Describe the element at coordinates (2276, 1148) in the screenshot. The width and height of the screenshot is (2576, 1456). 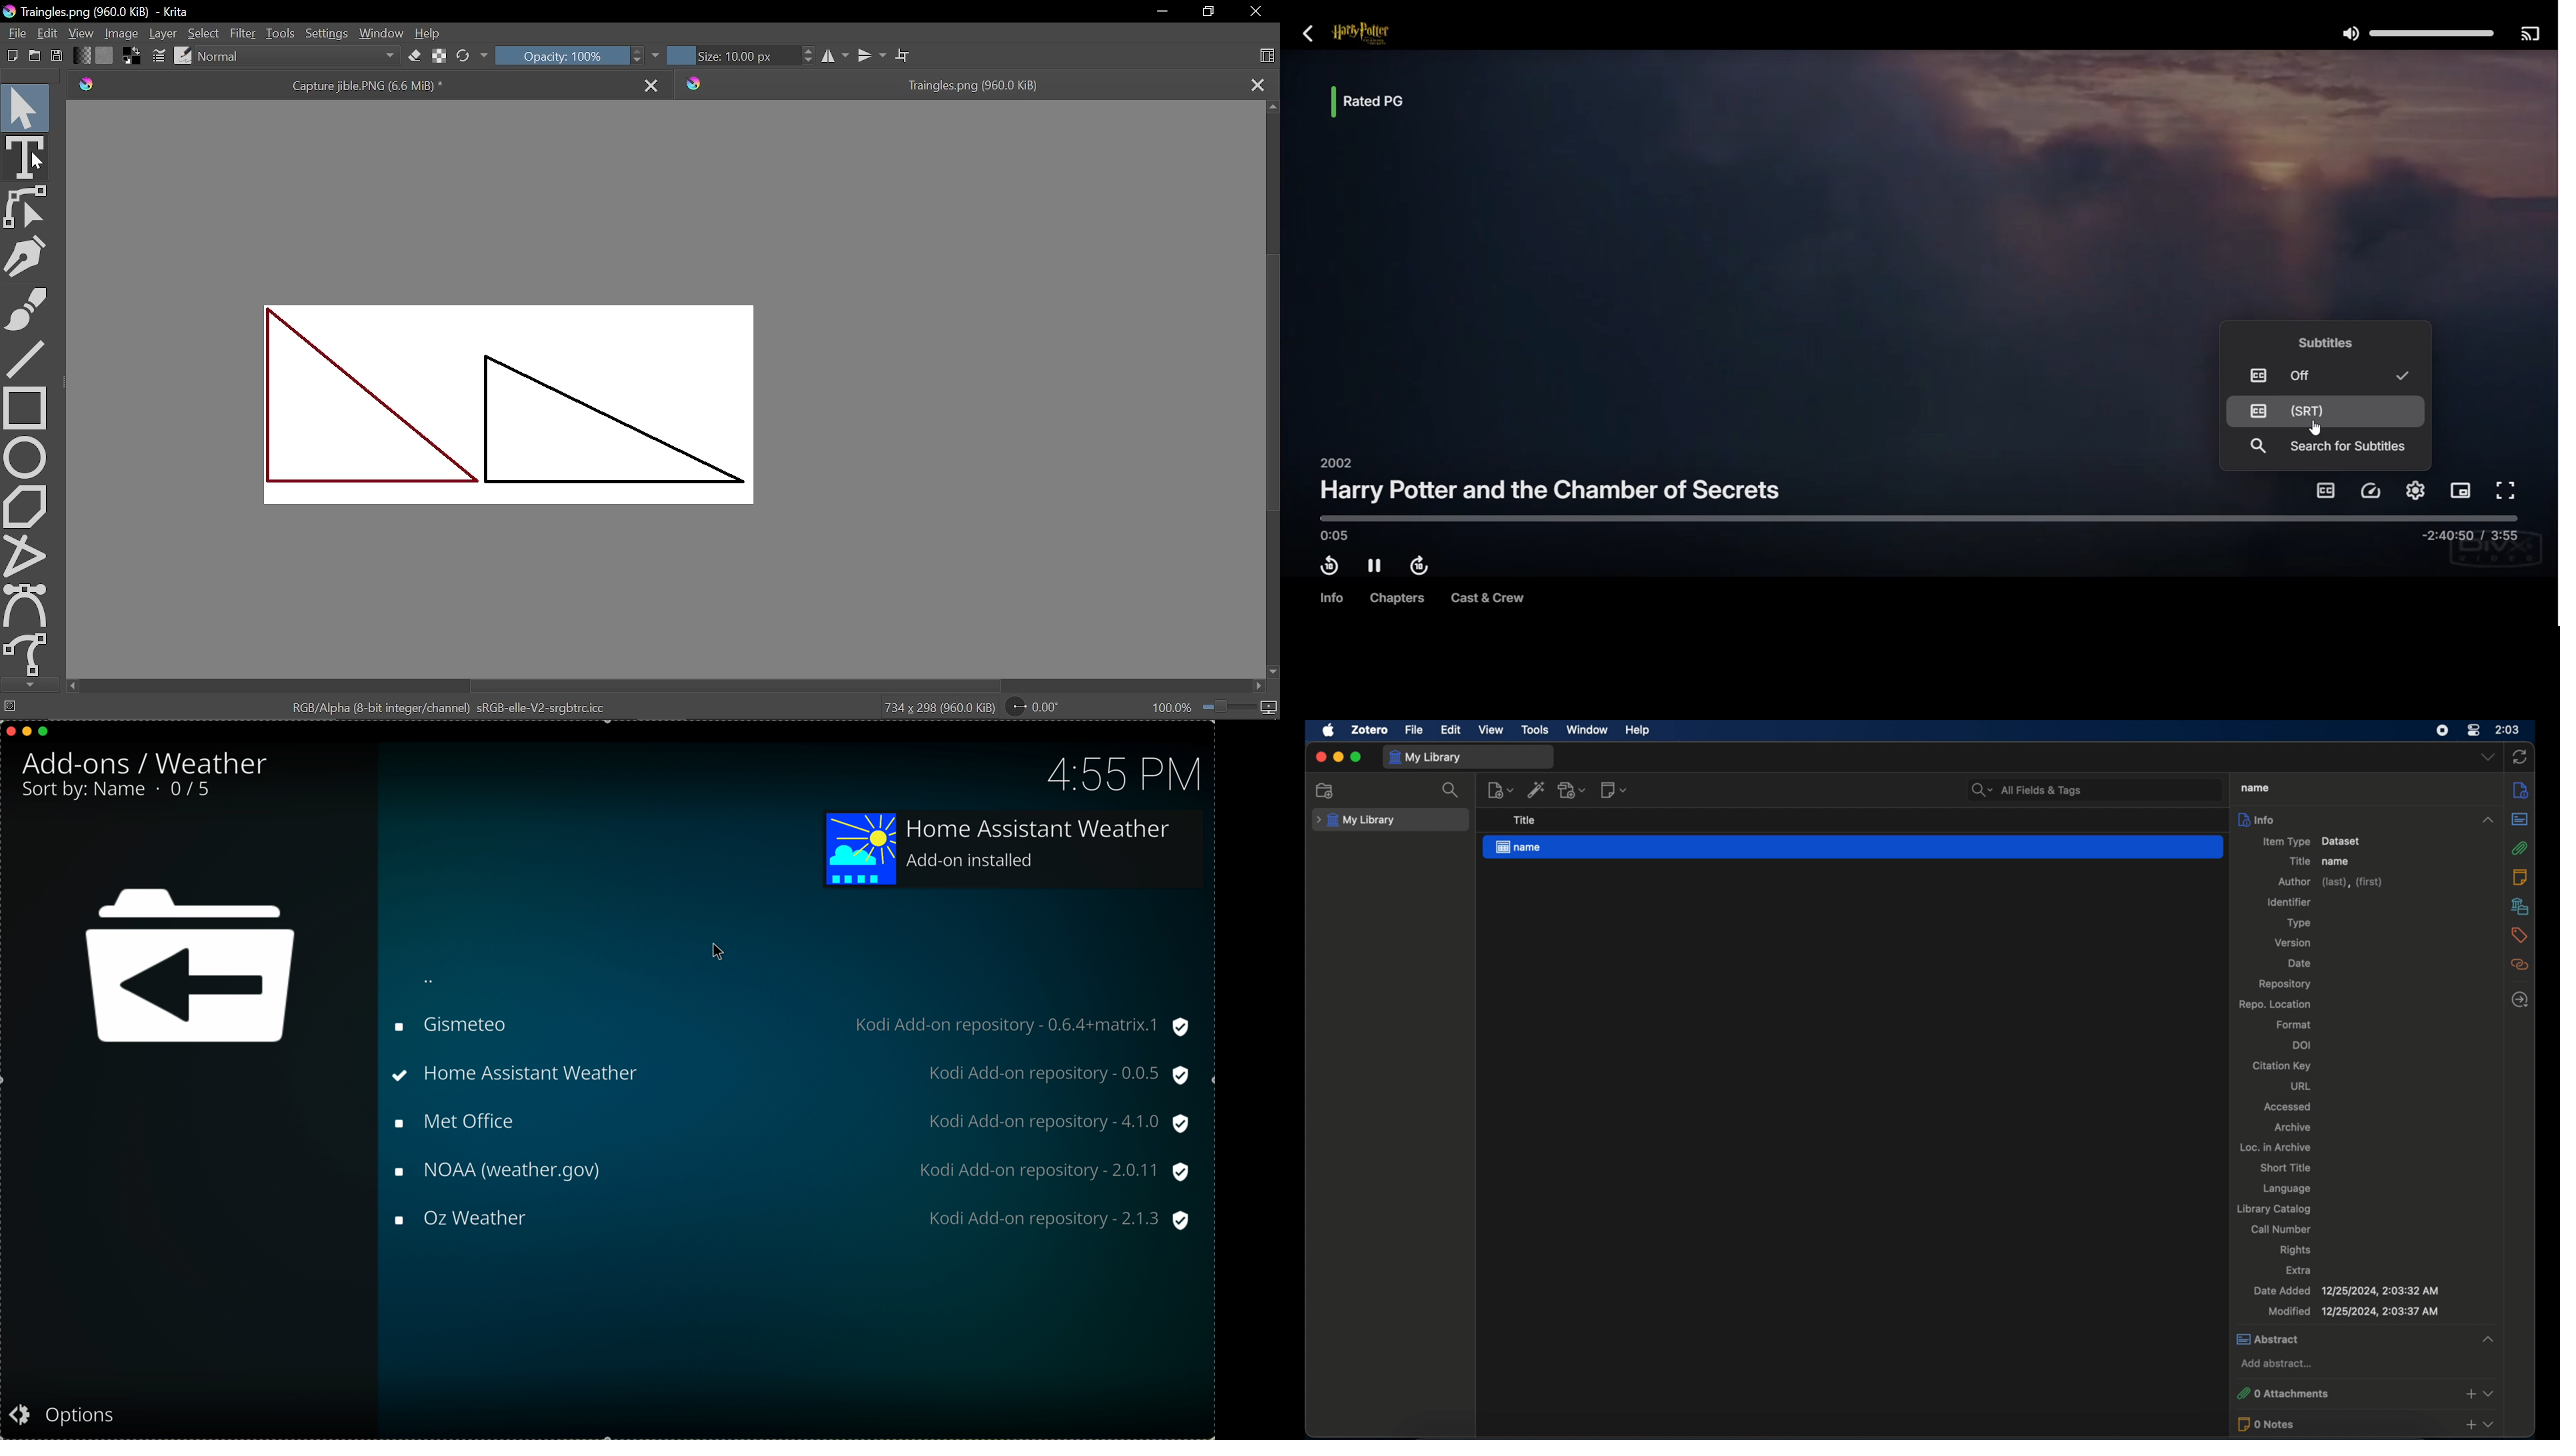
I see `loc. in archive` at that location.